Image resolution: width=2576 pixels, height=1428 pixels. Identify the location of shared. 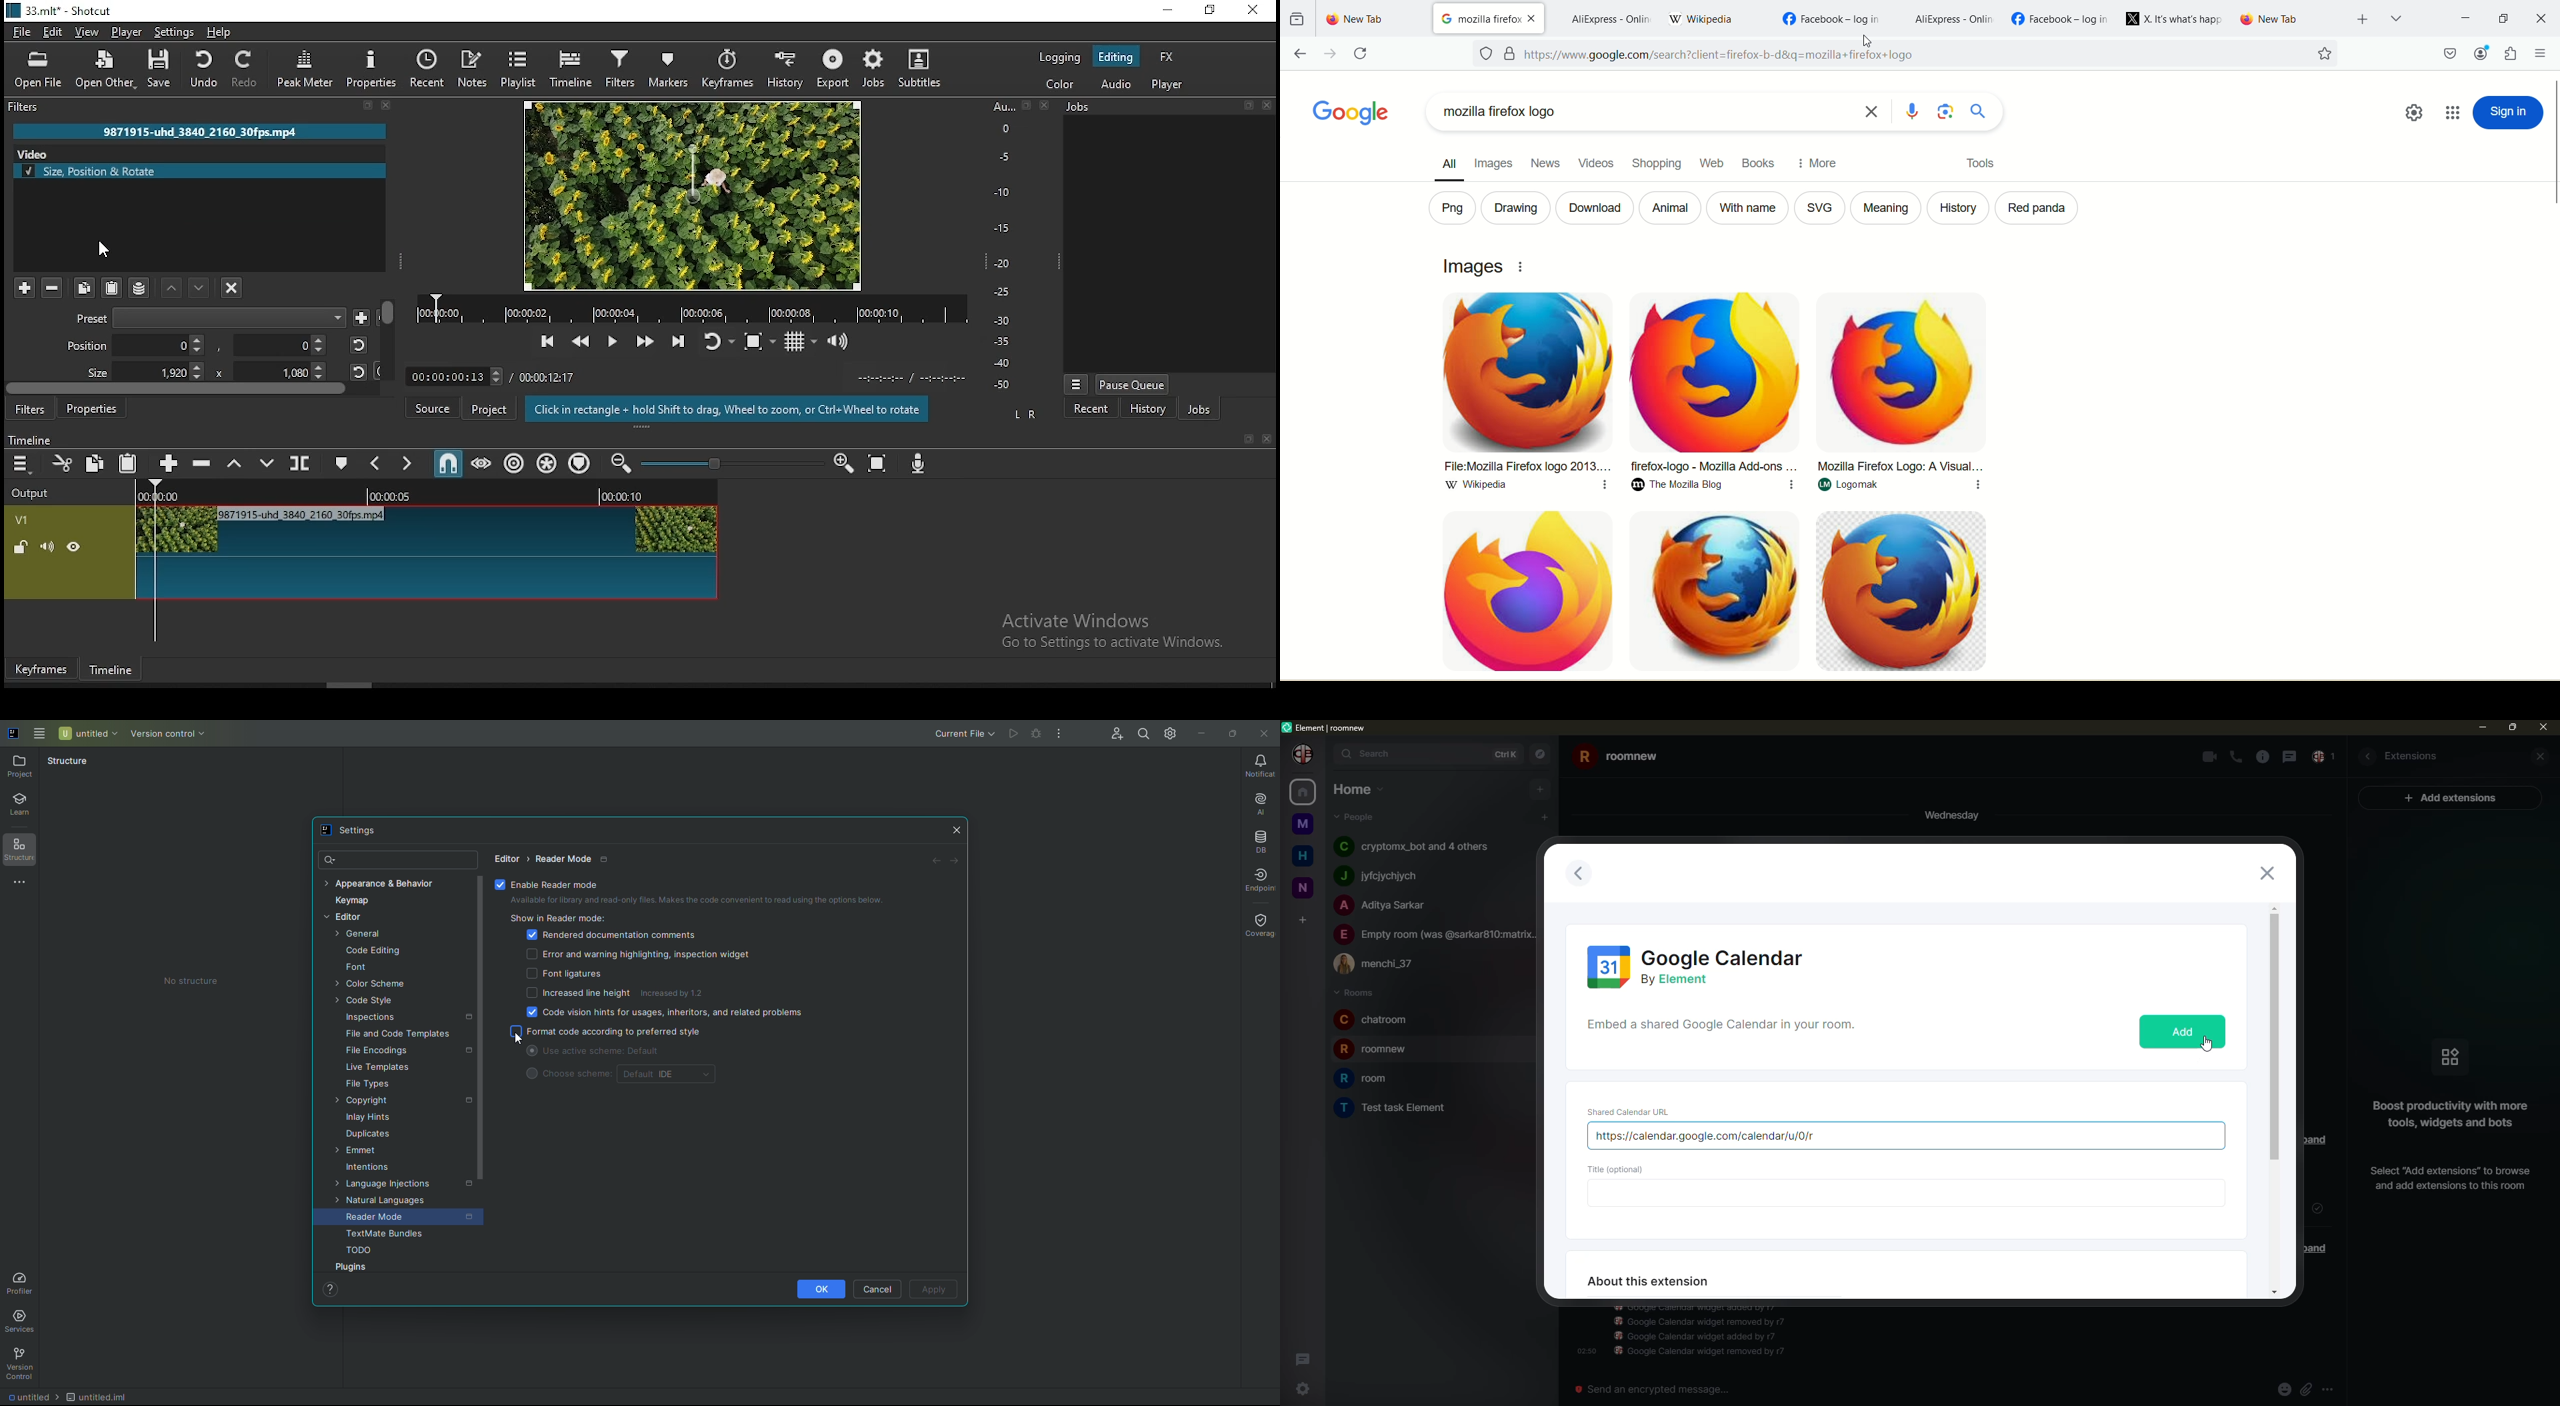
(1727, 1029).